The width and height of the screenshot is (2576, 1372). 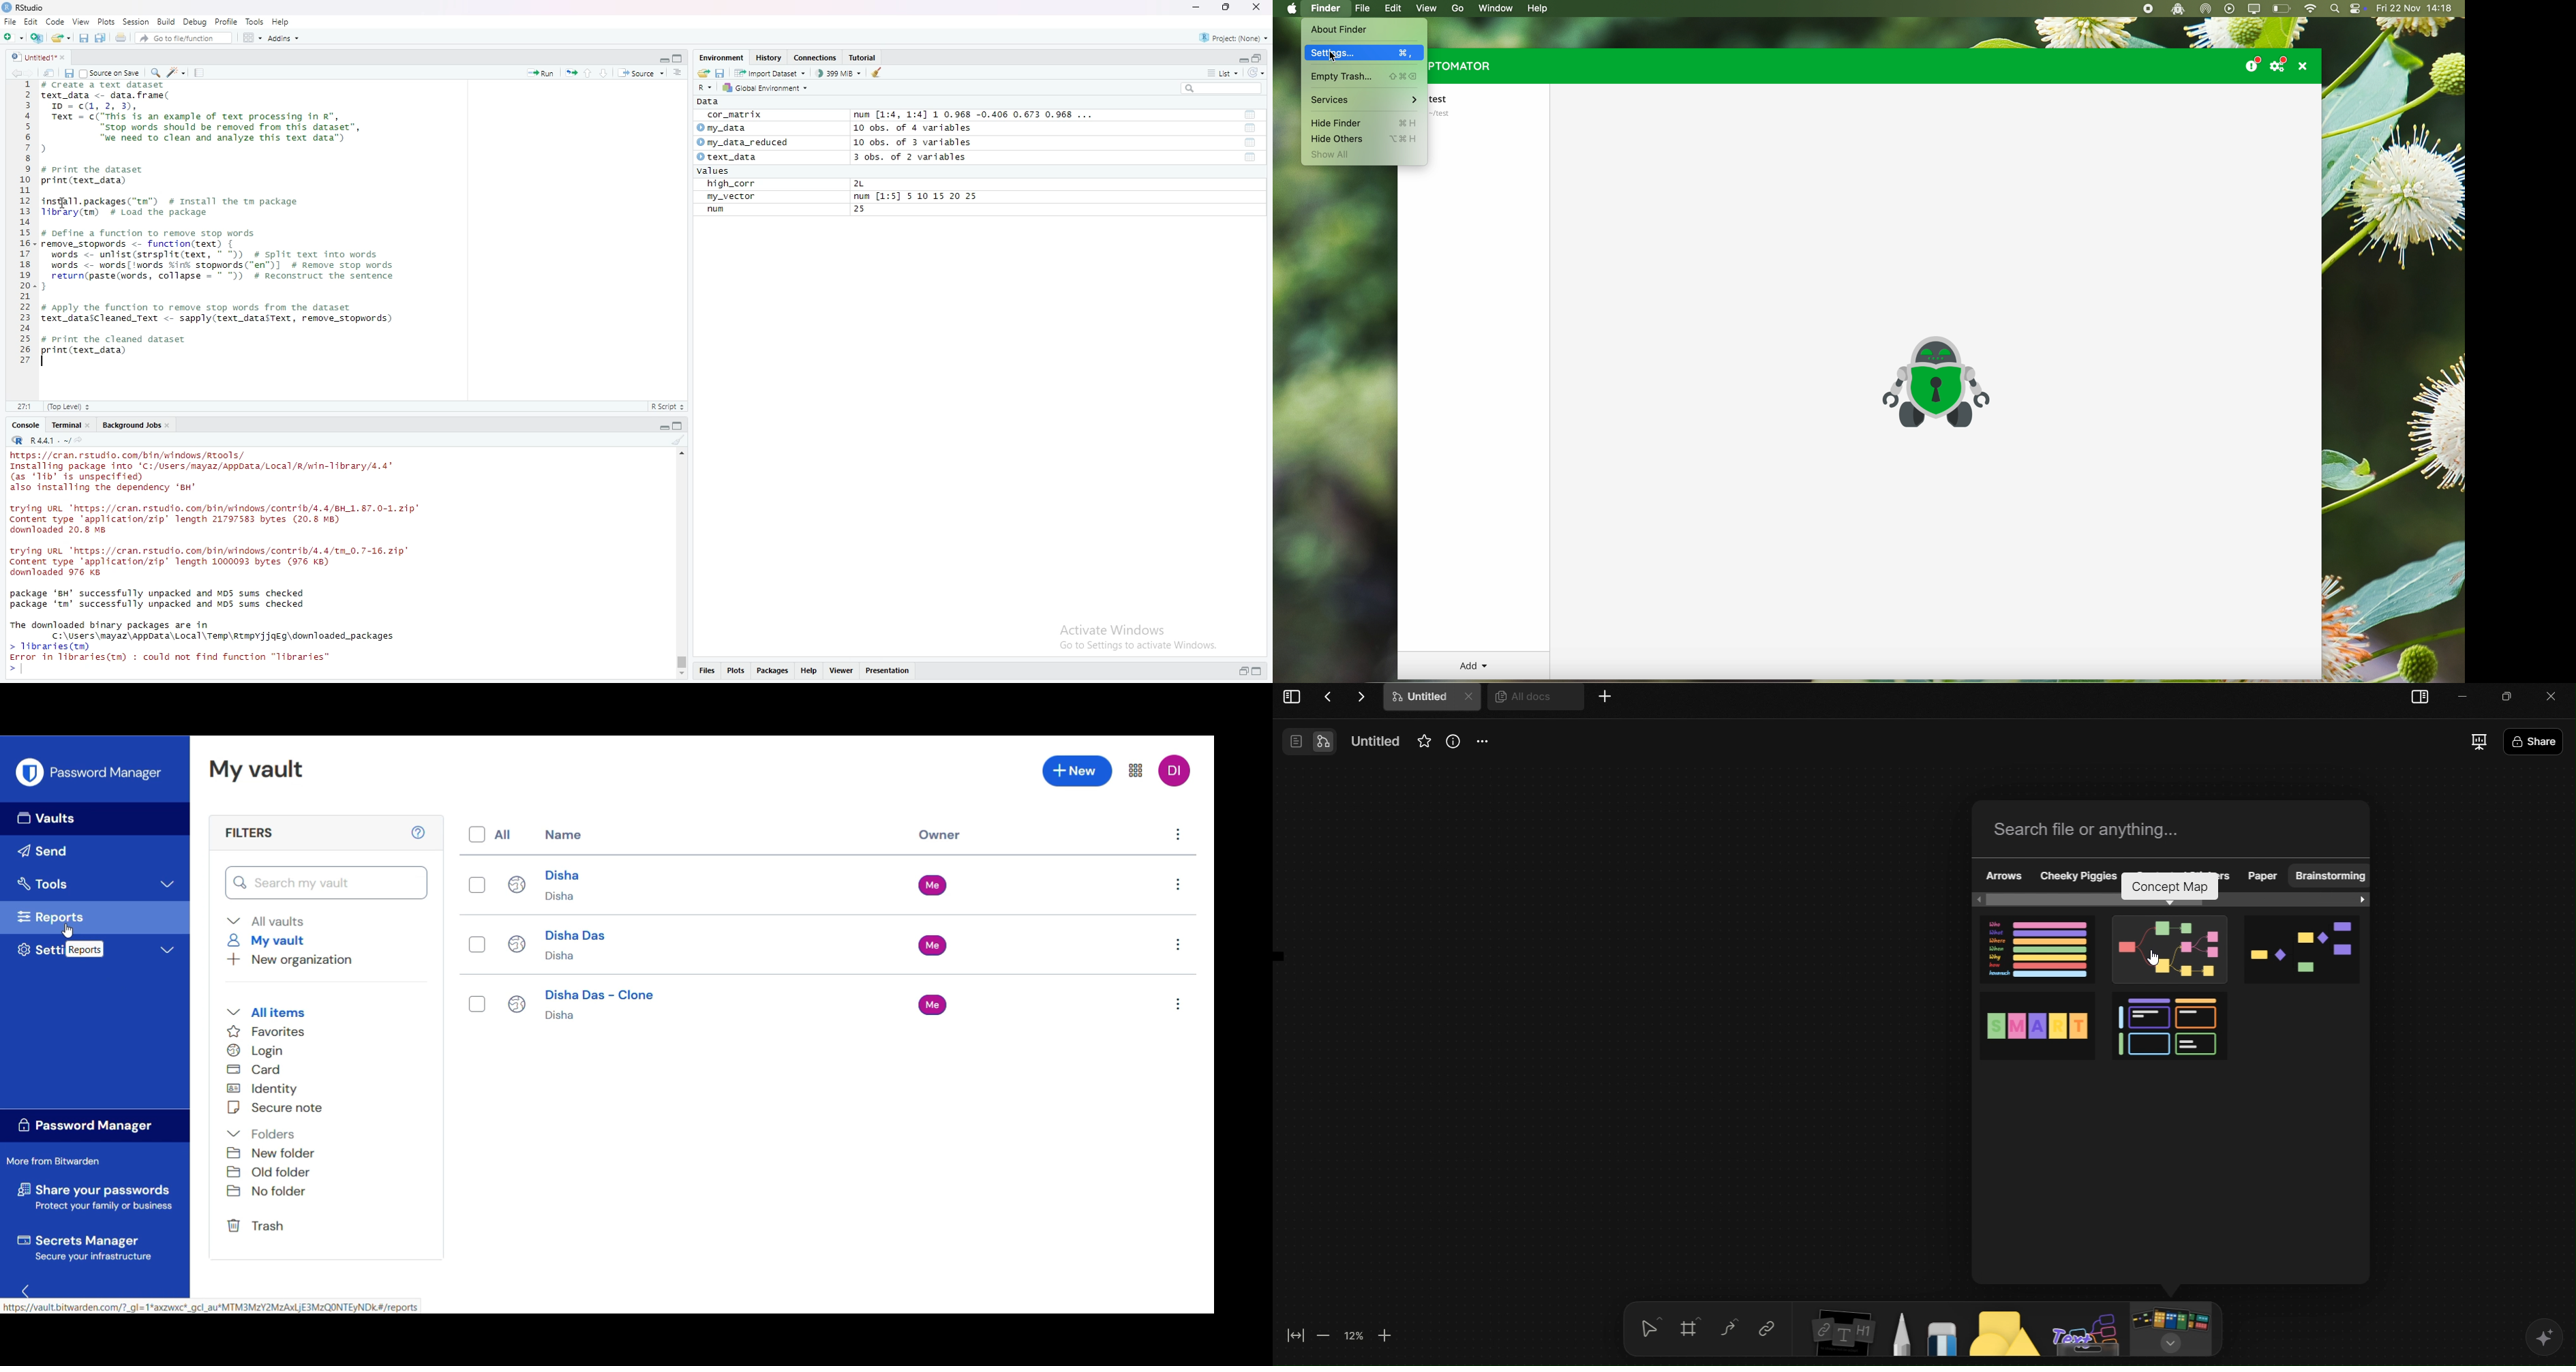 I want to click on Cheeky Piggies, so click(x=2081, y=877).